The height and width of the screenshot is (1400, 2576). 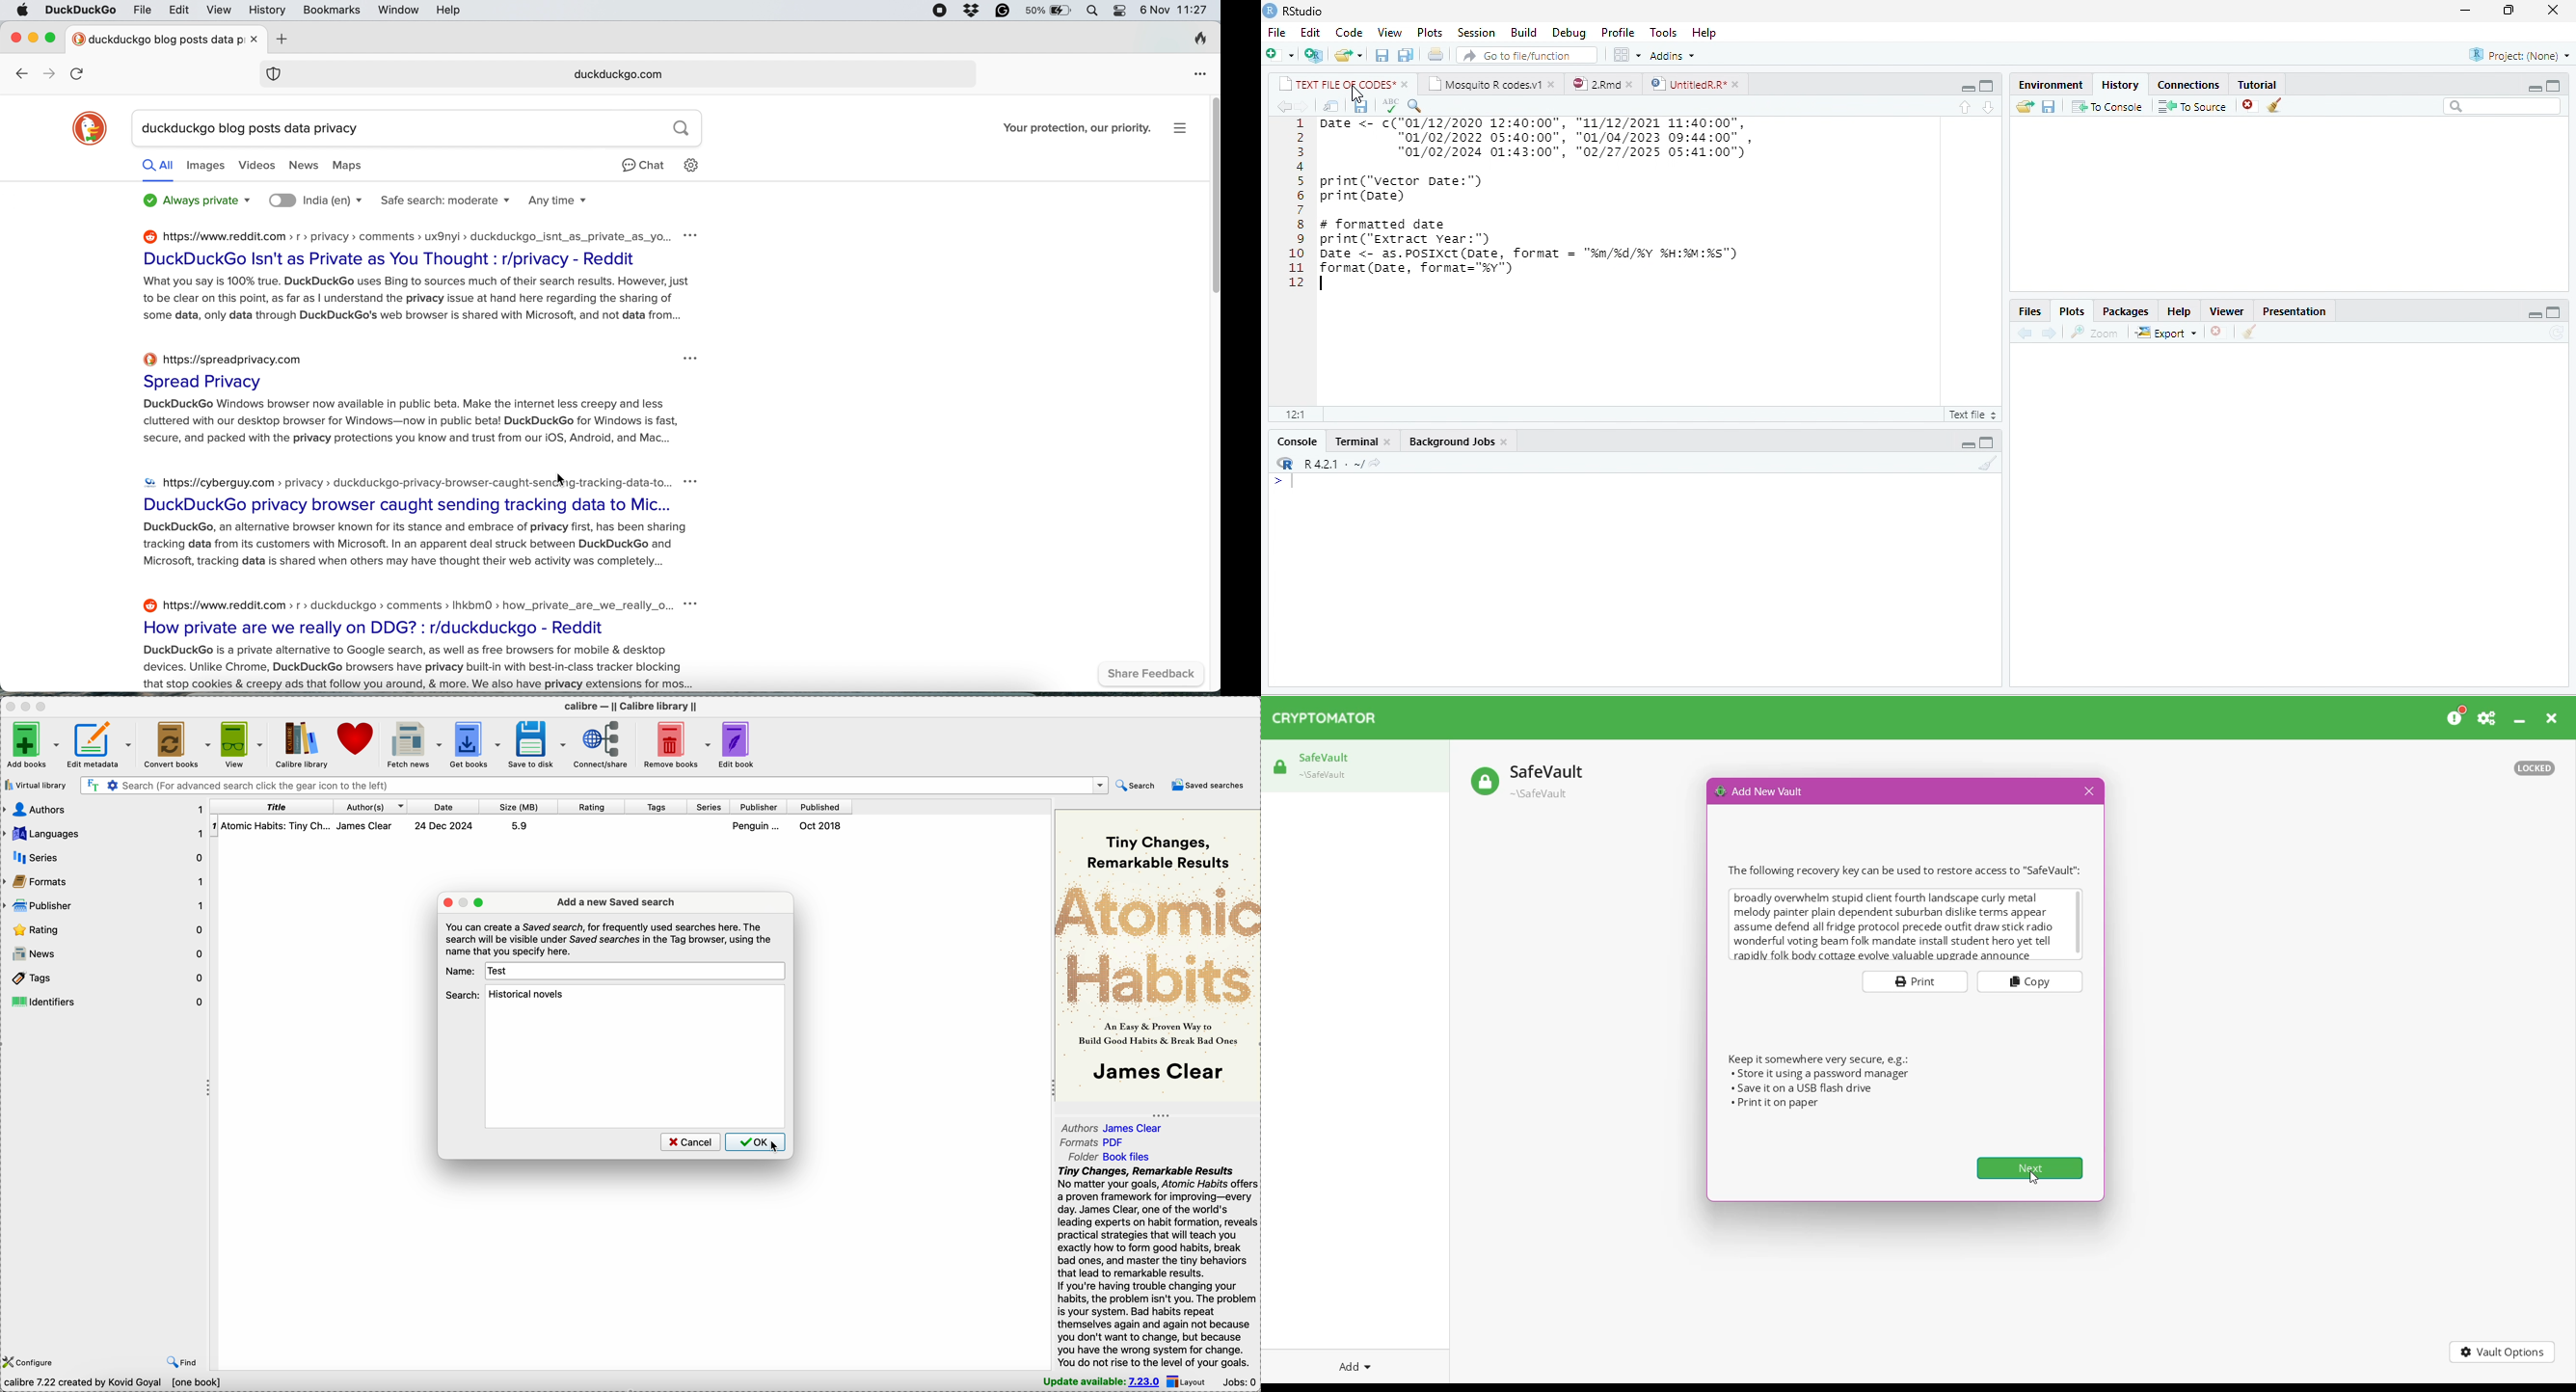 I want to click on convert books, so click(x=176, y=743).